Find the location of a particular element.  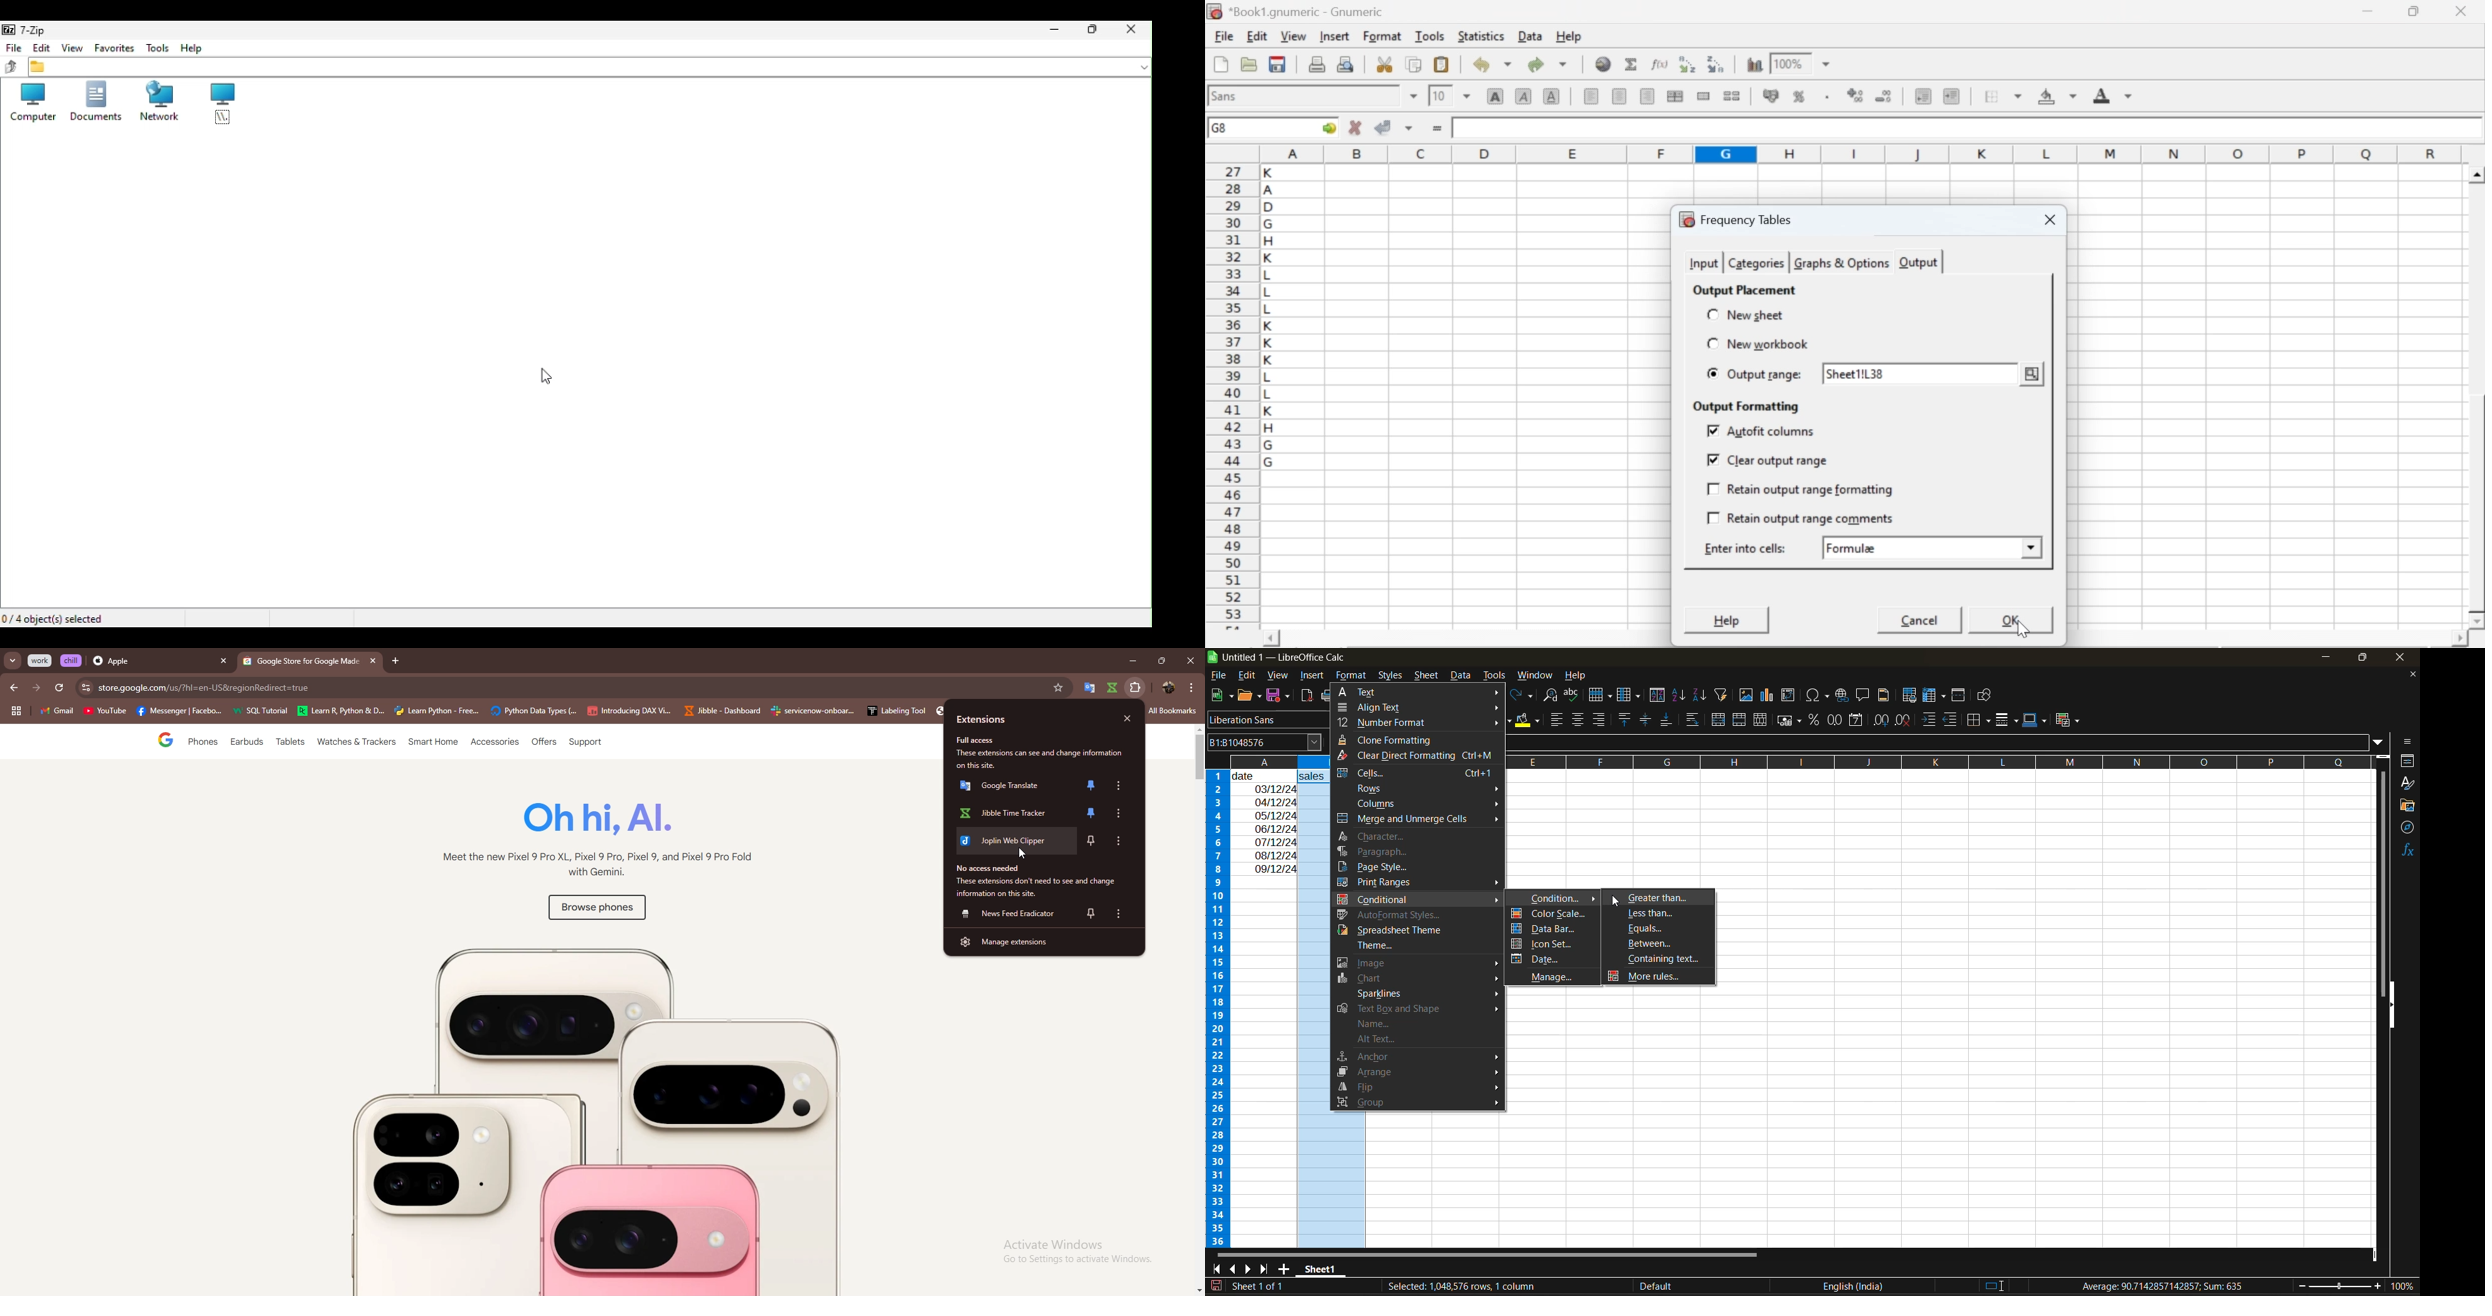

column names is located at coordinates (1858, 153).